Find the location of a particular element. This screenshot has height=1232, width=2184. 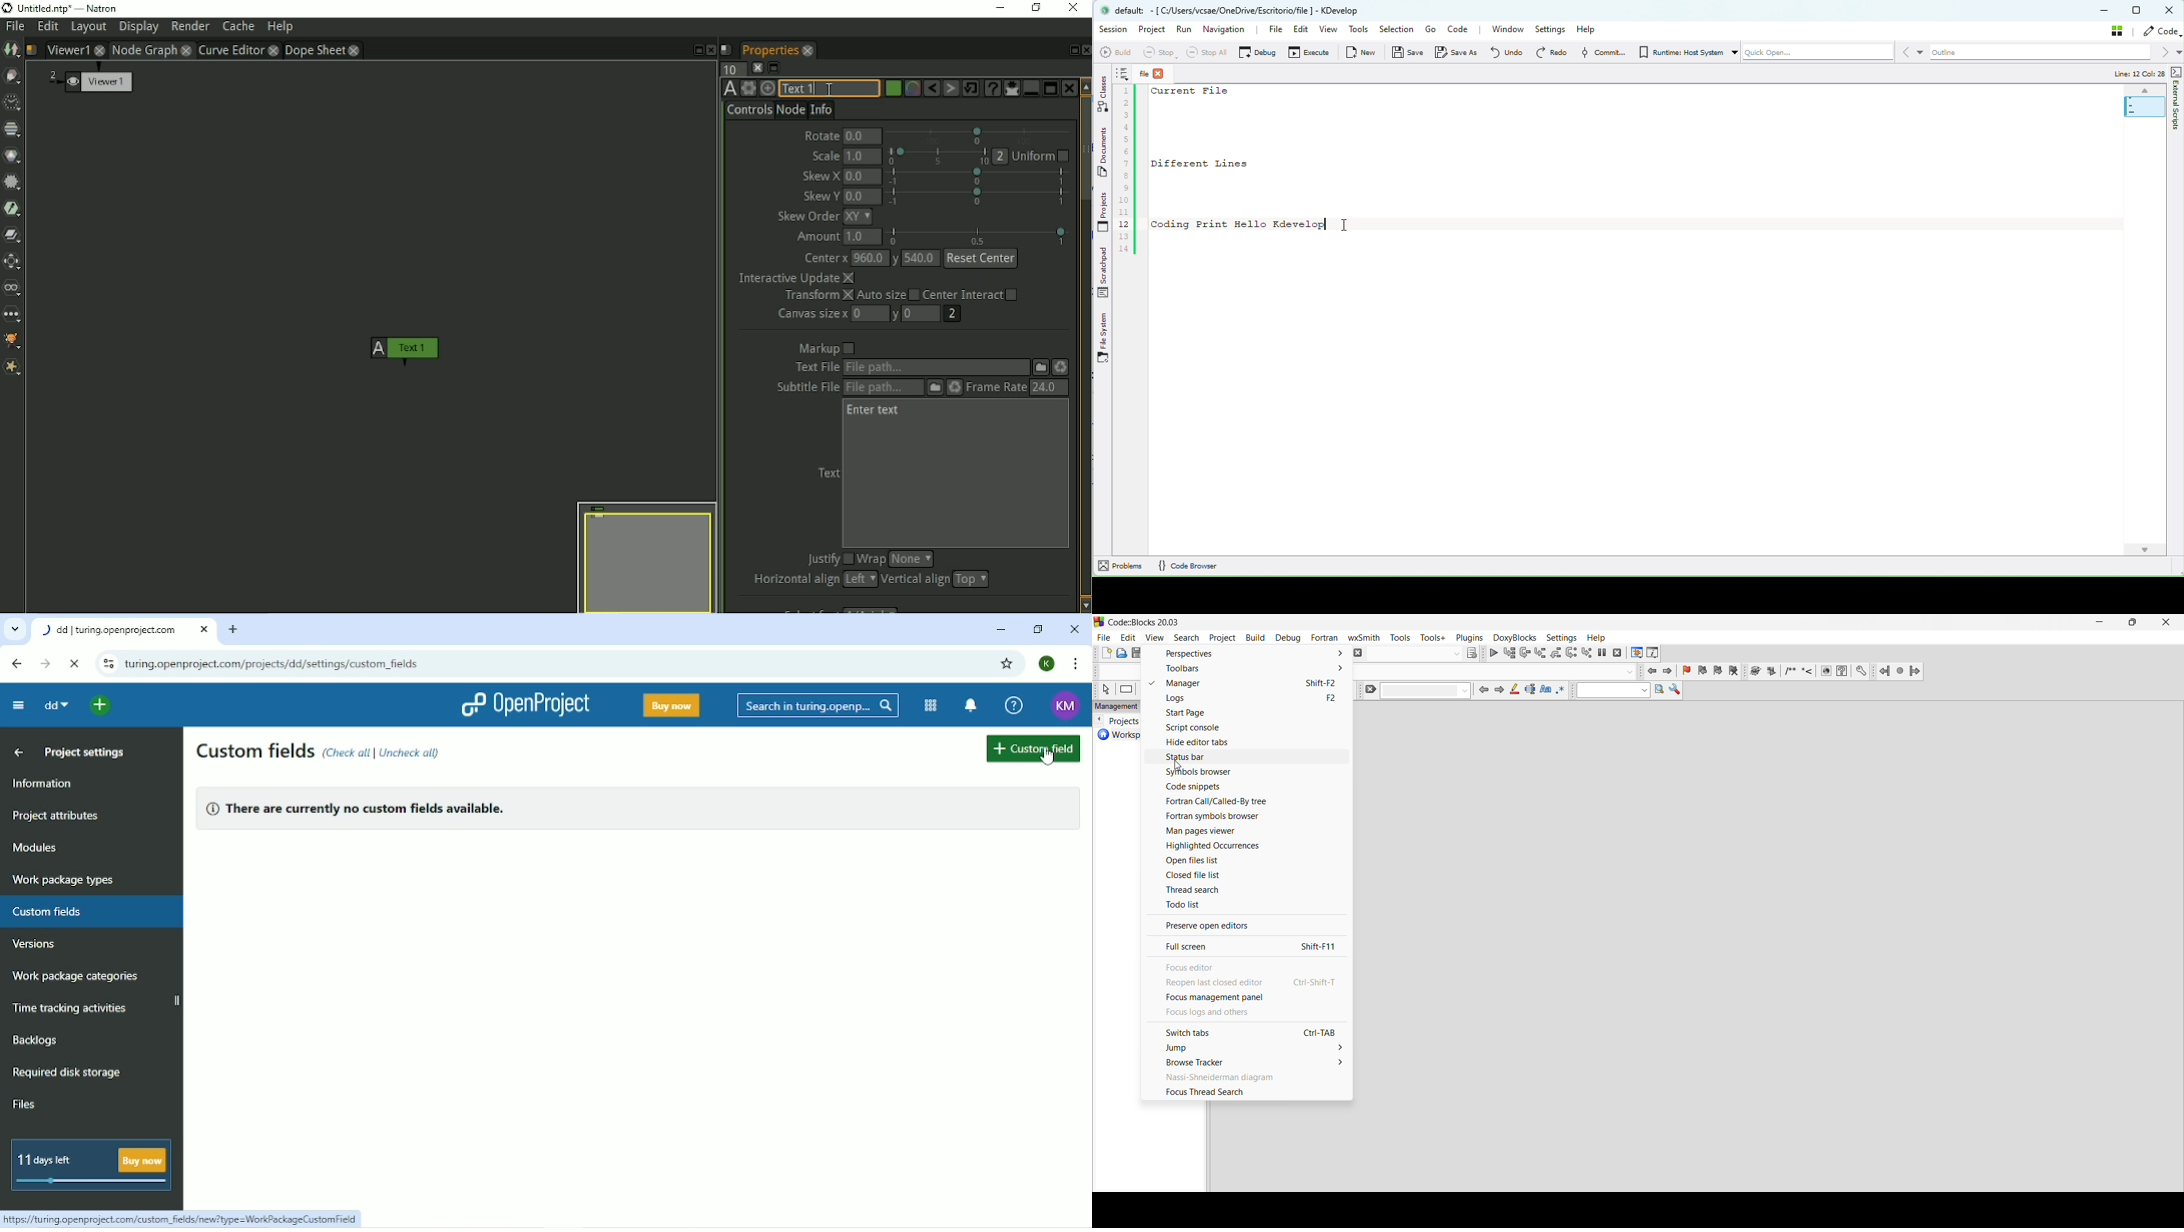

Search tabs is located at coordinates (14, 630).